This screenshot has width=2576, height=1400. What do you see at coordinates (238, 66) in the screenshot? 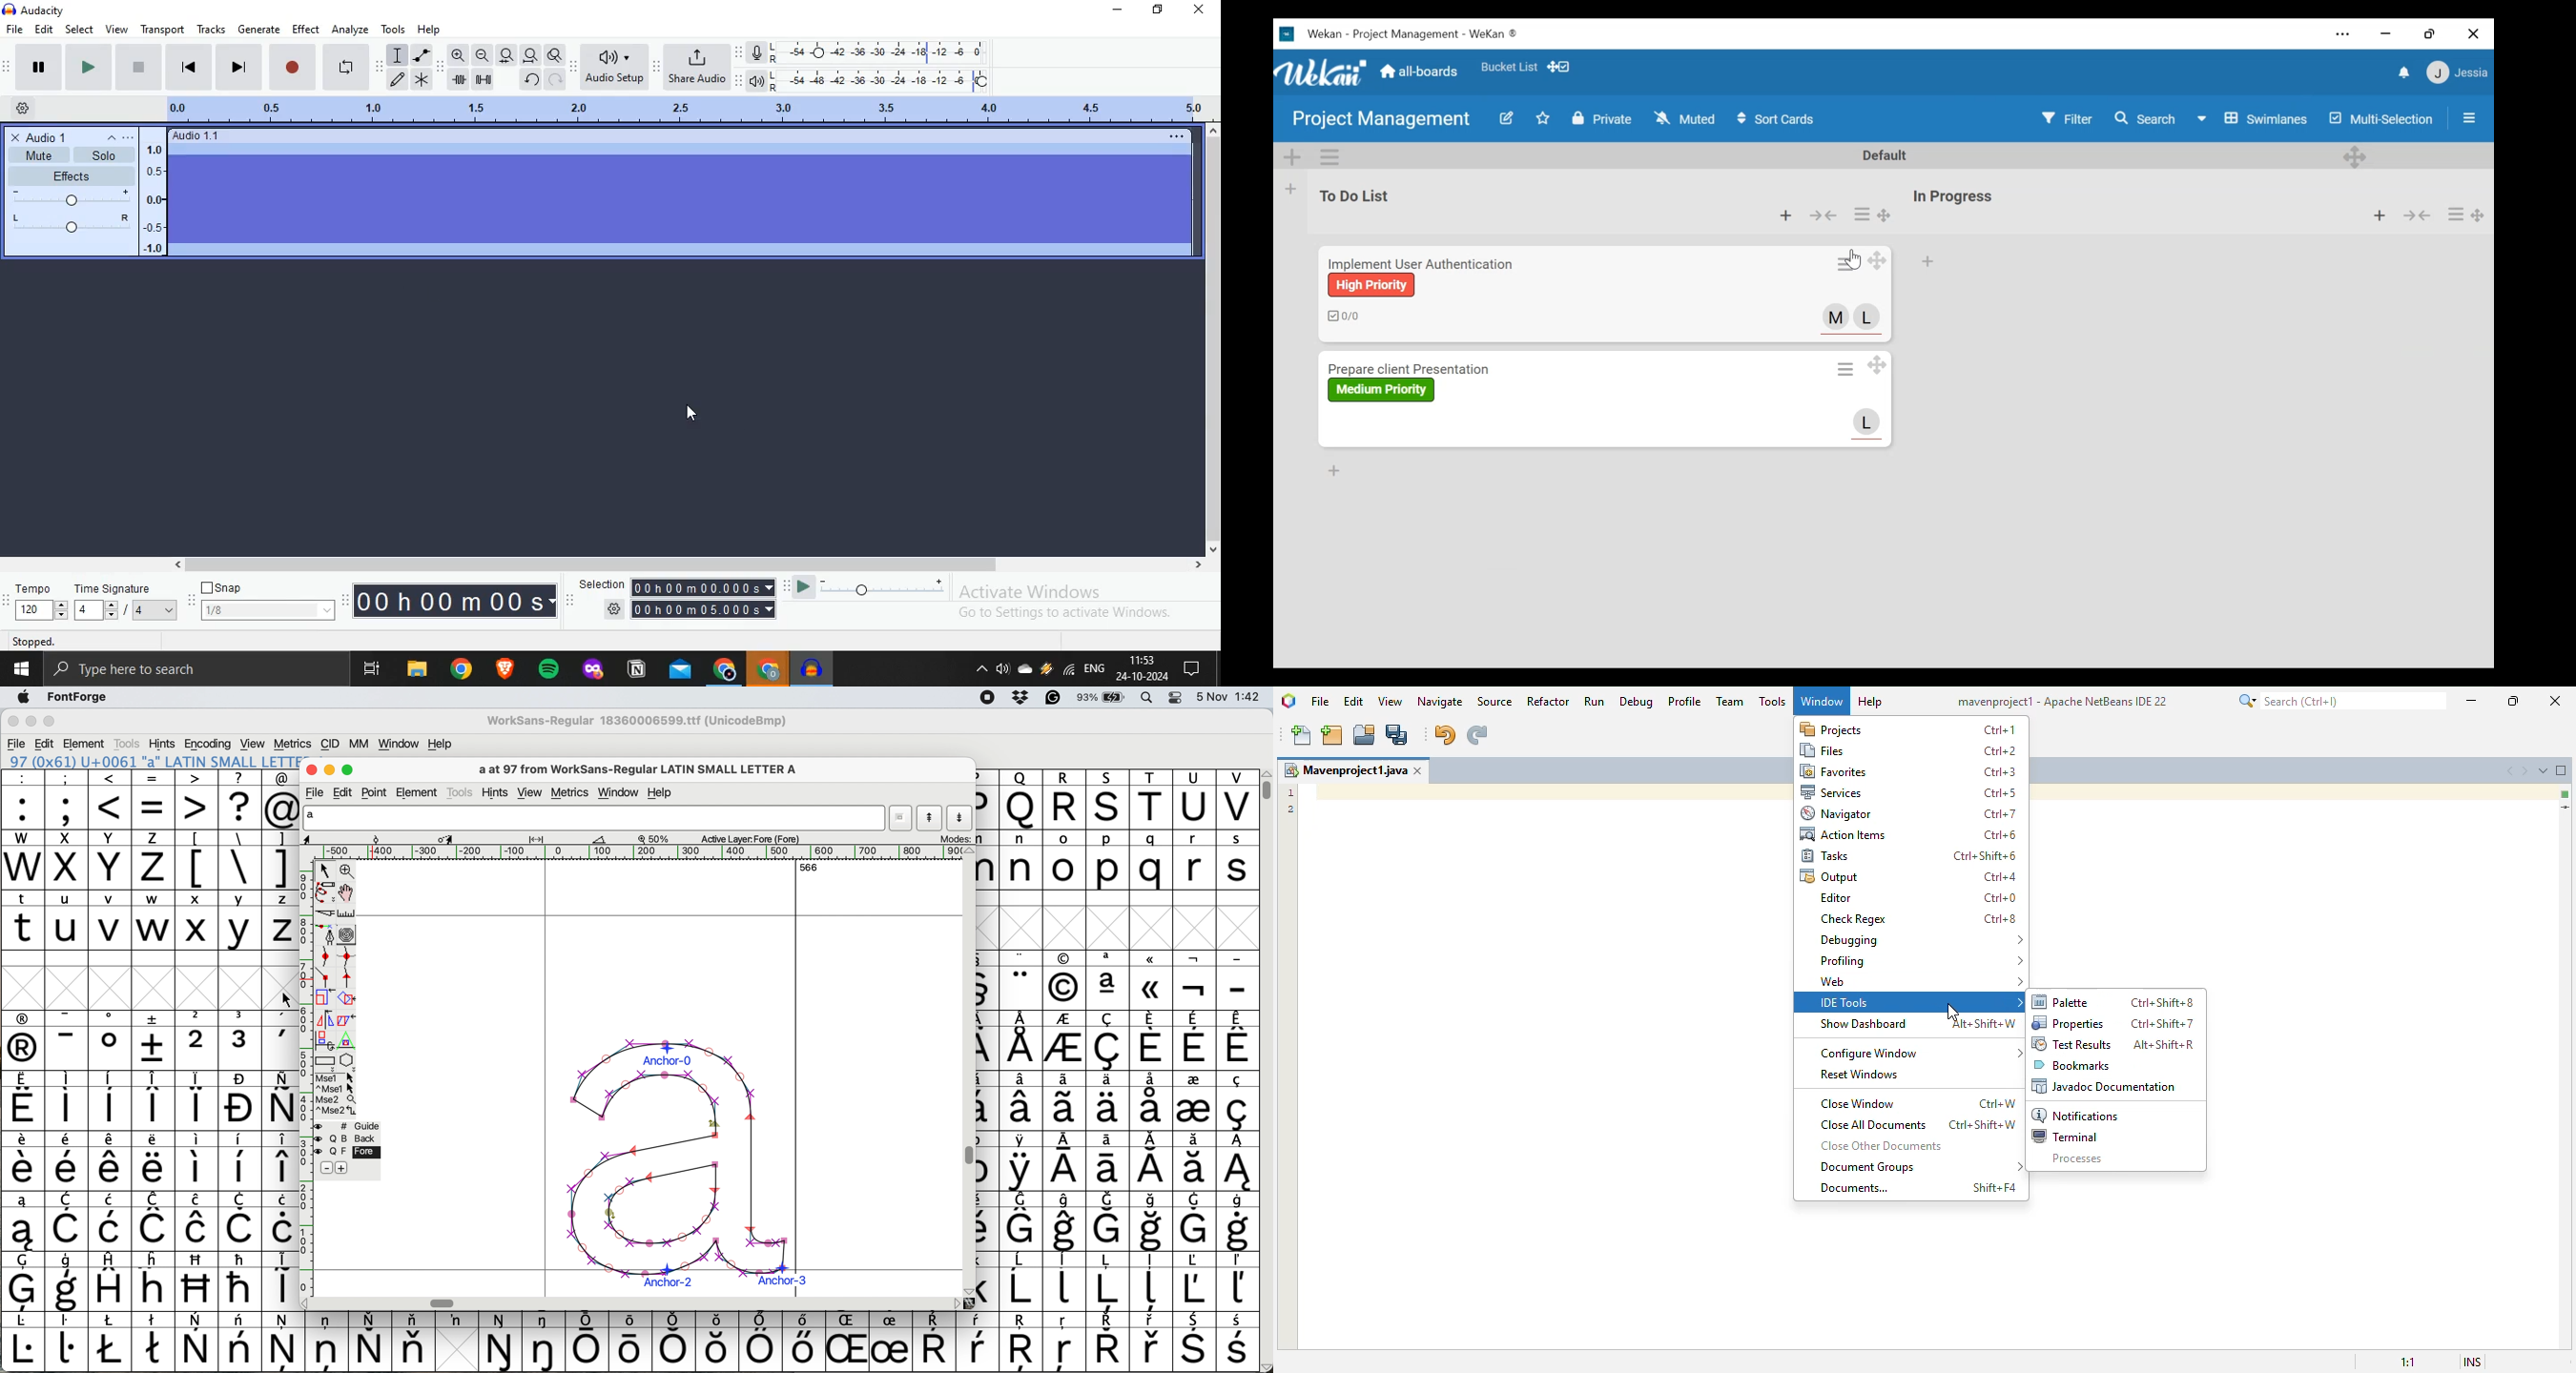
I see `Play Next` at bounding box center [238, 66].